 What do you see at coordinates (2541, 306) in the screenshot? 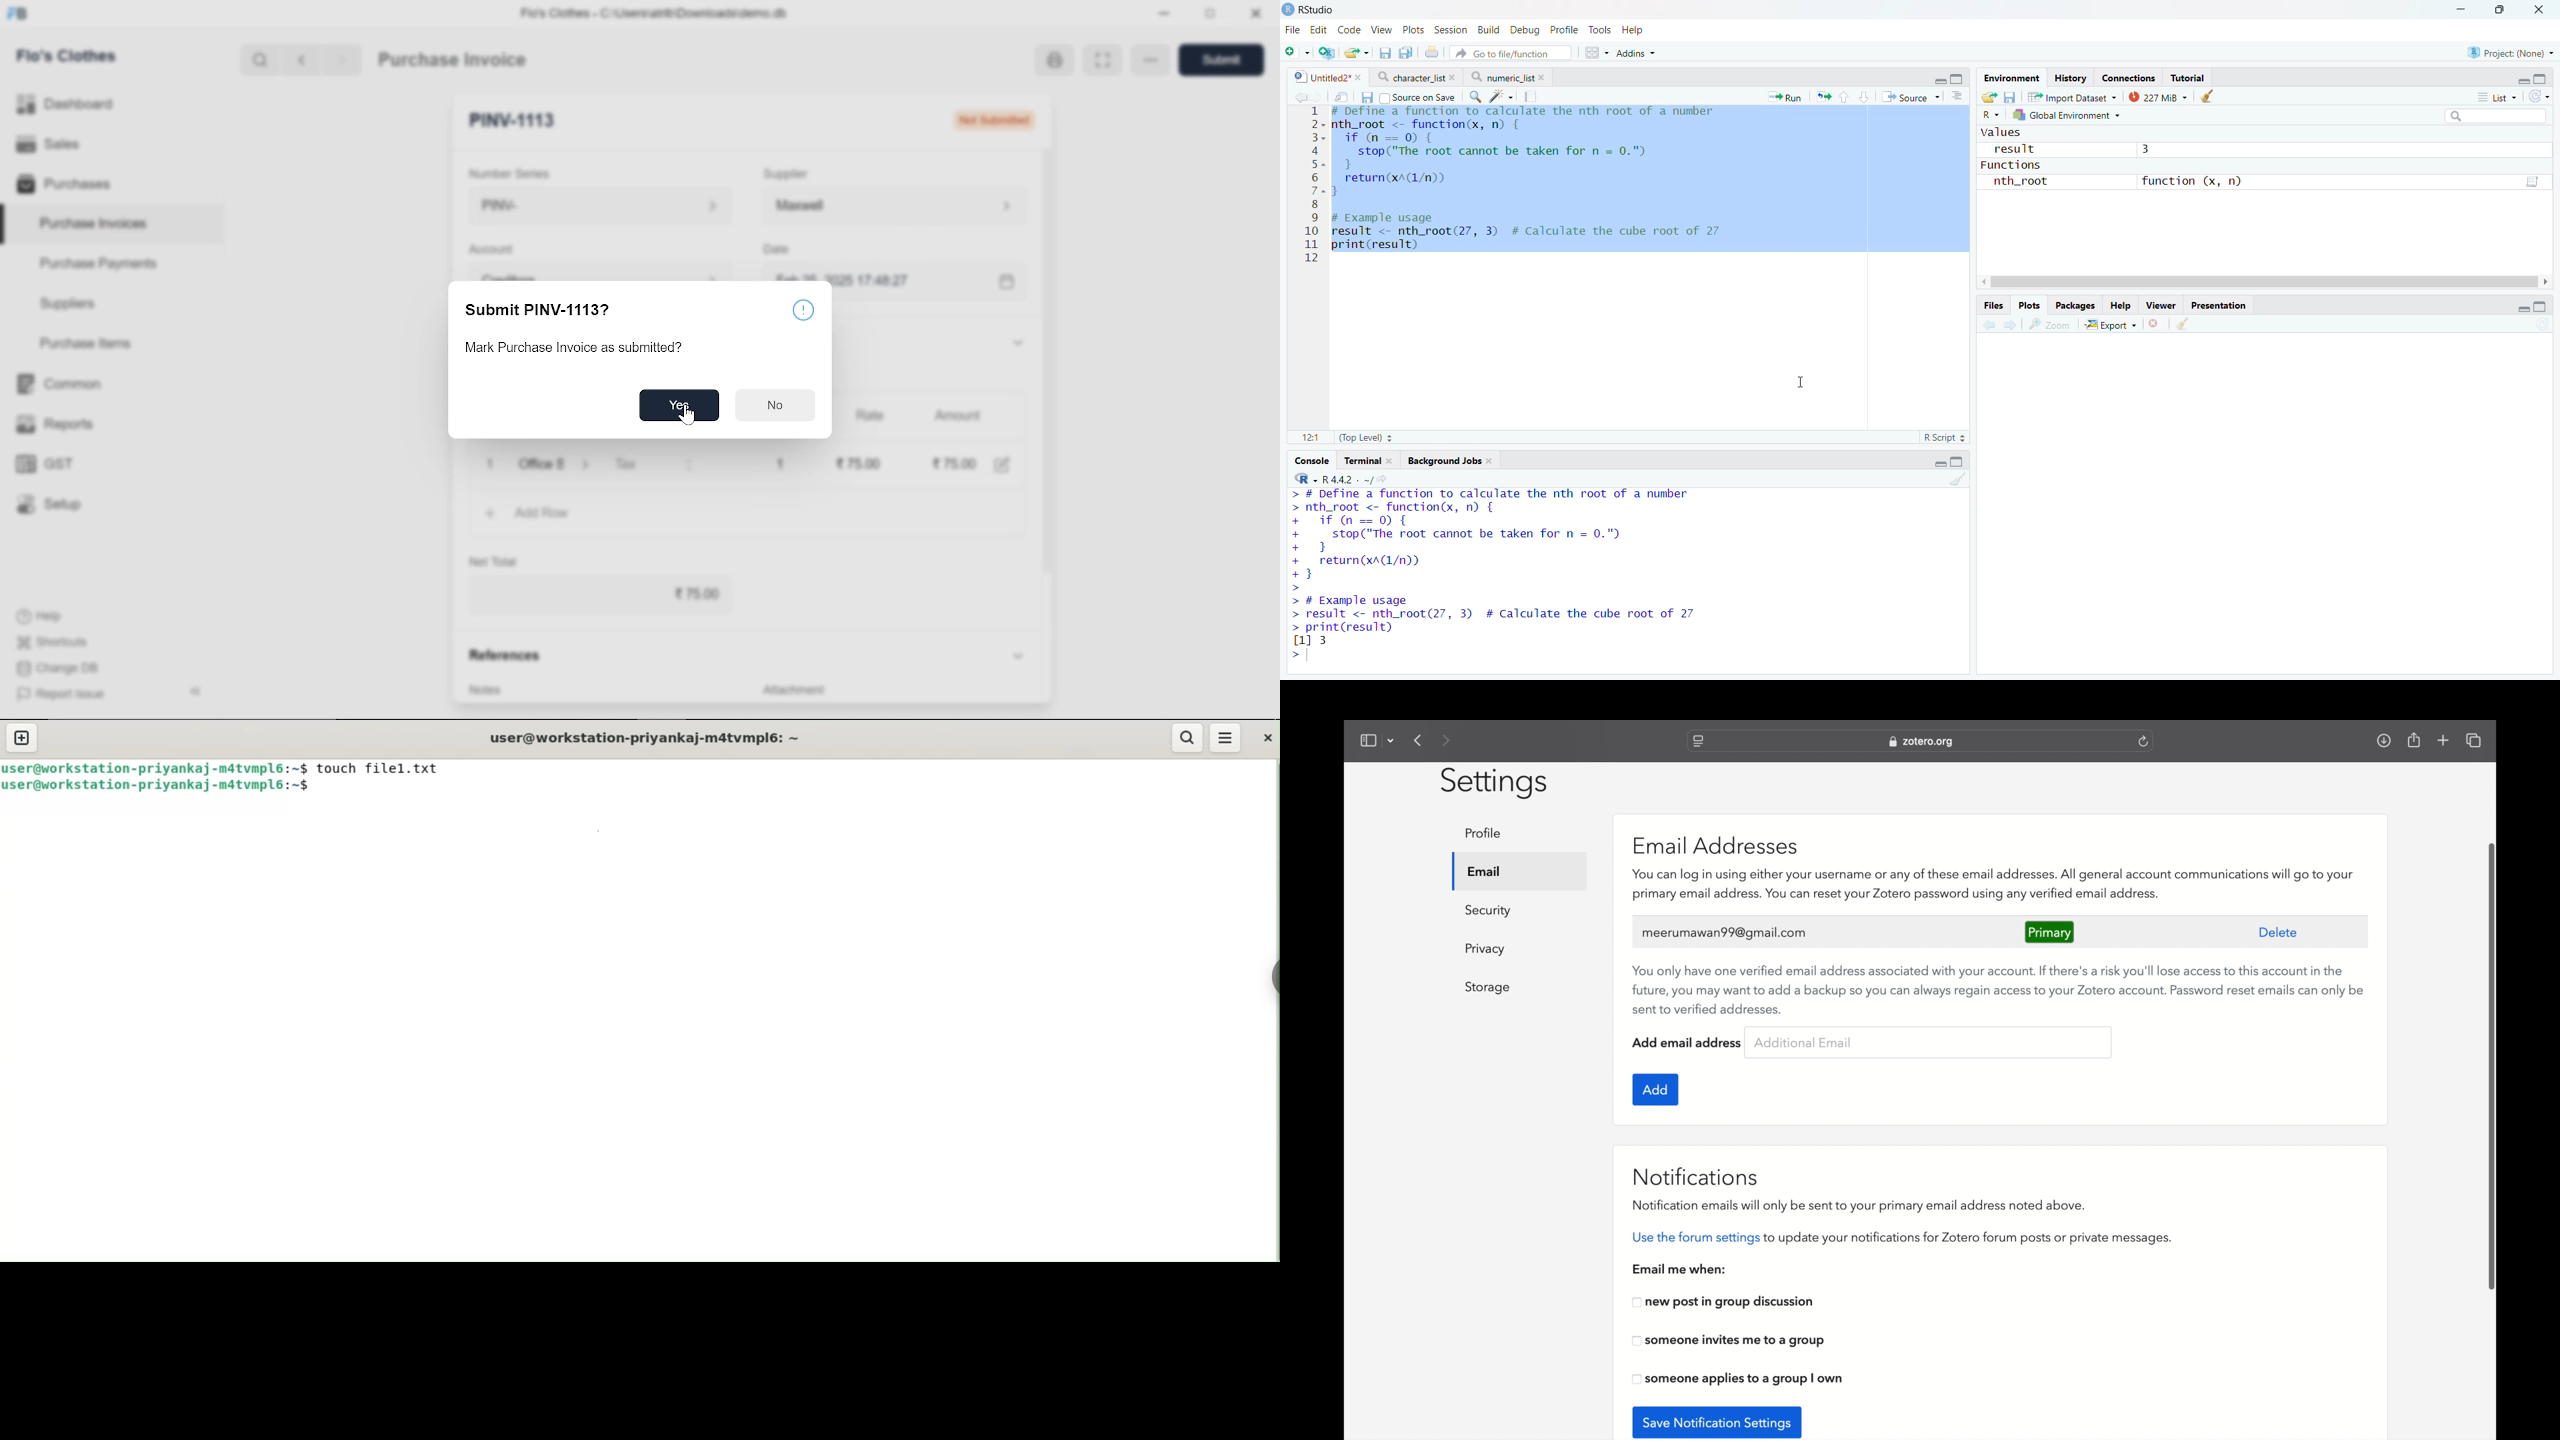
I see `Full height` at bounding box center [2541, 306].